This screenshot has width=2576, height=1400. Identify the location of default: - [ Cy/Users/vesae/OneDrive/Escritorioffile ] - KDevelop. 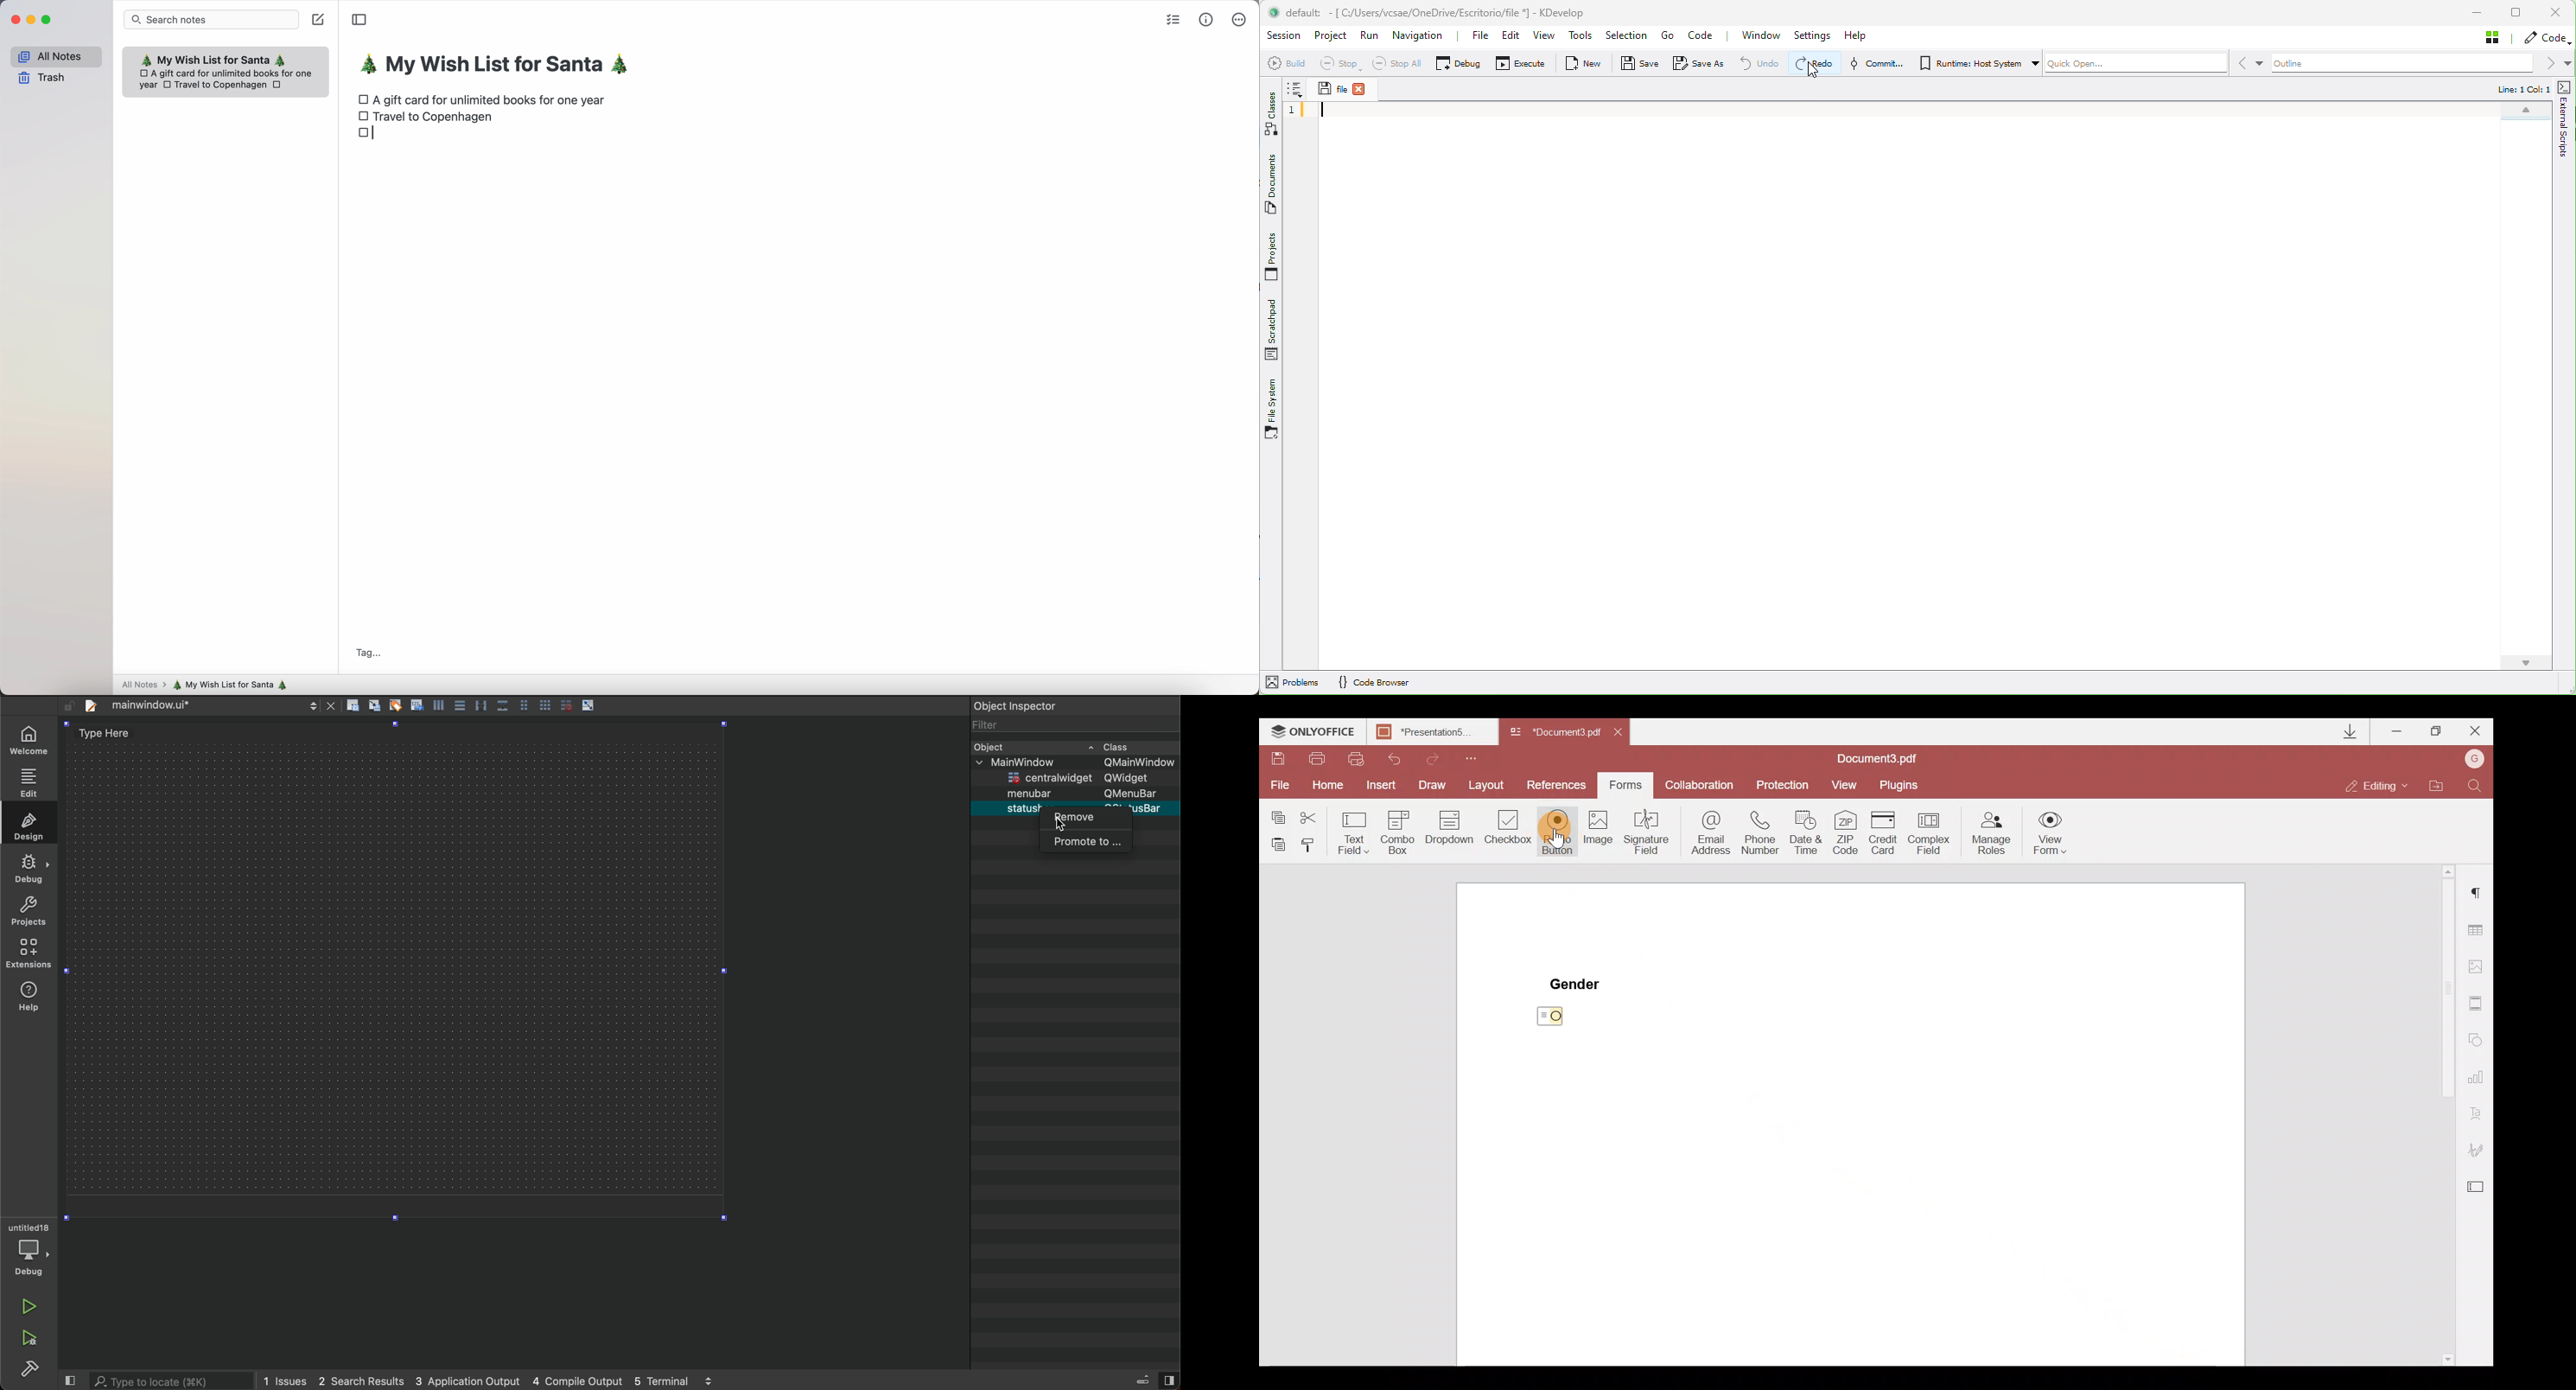
(1434, 14).